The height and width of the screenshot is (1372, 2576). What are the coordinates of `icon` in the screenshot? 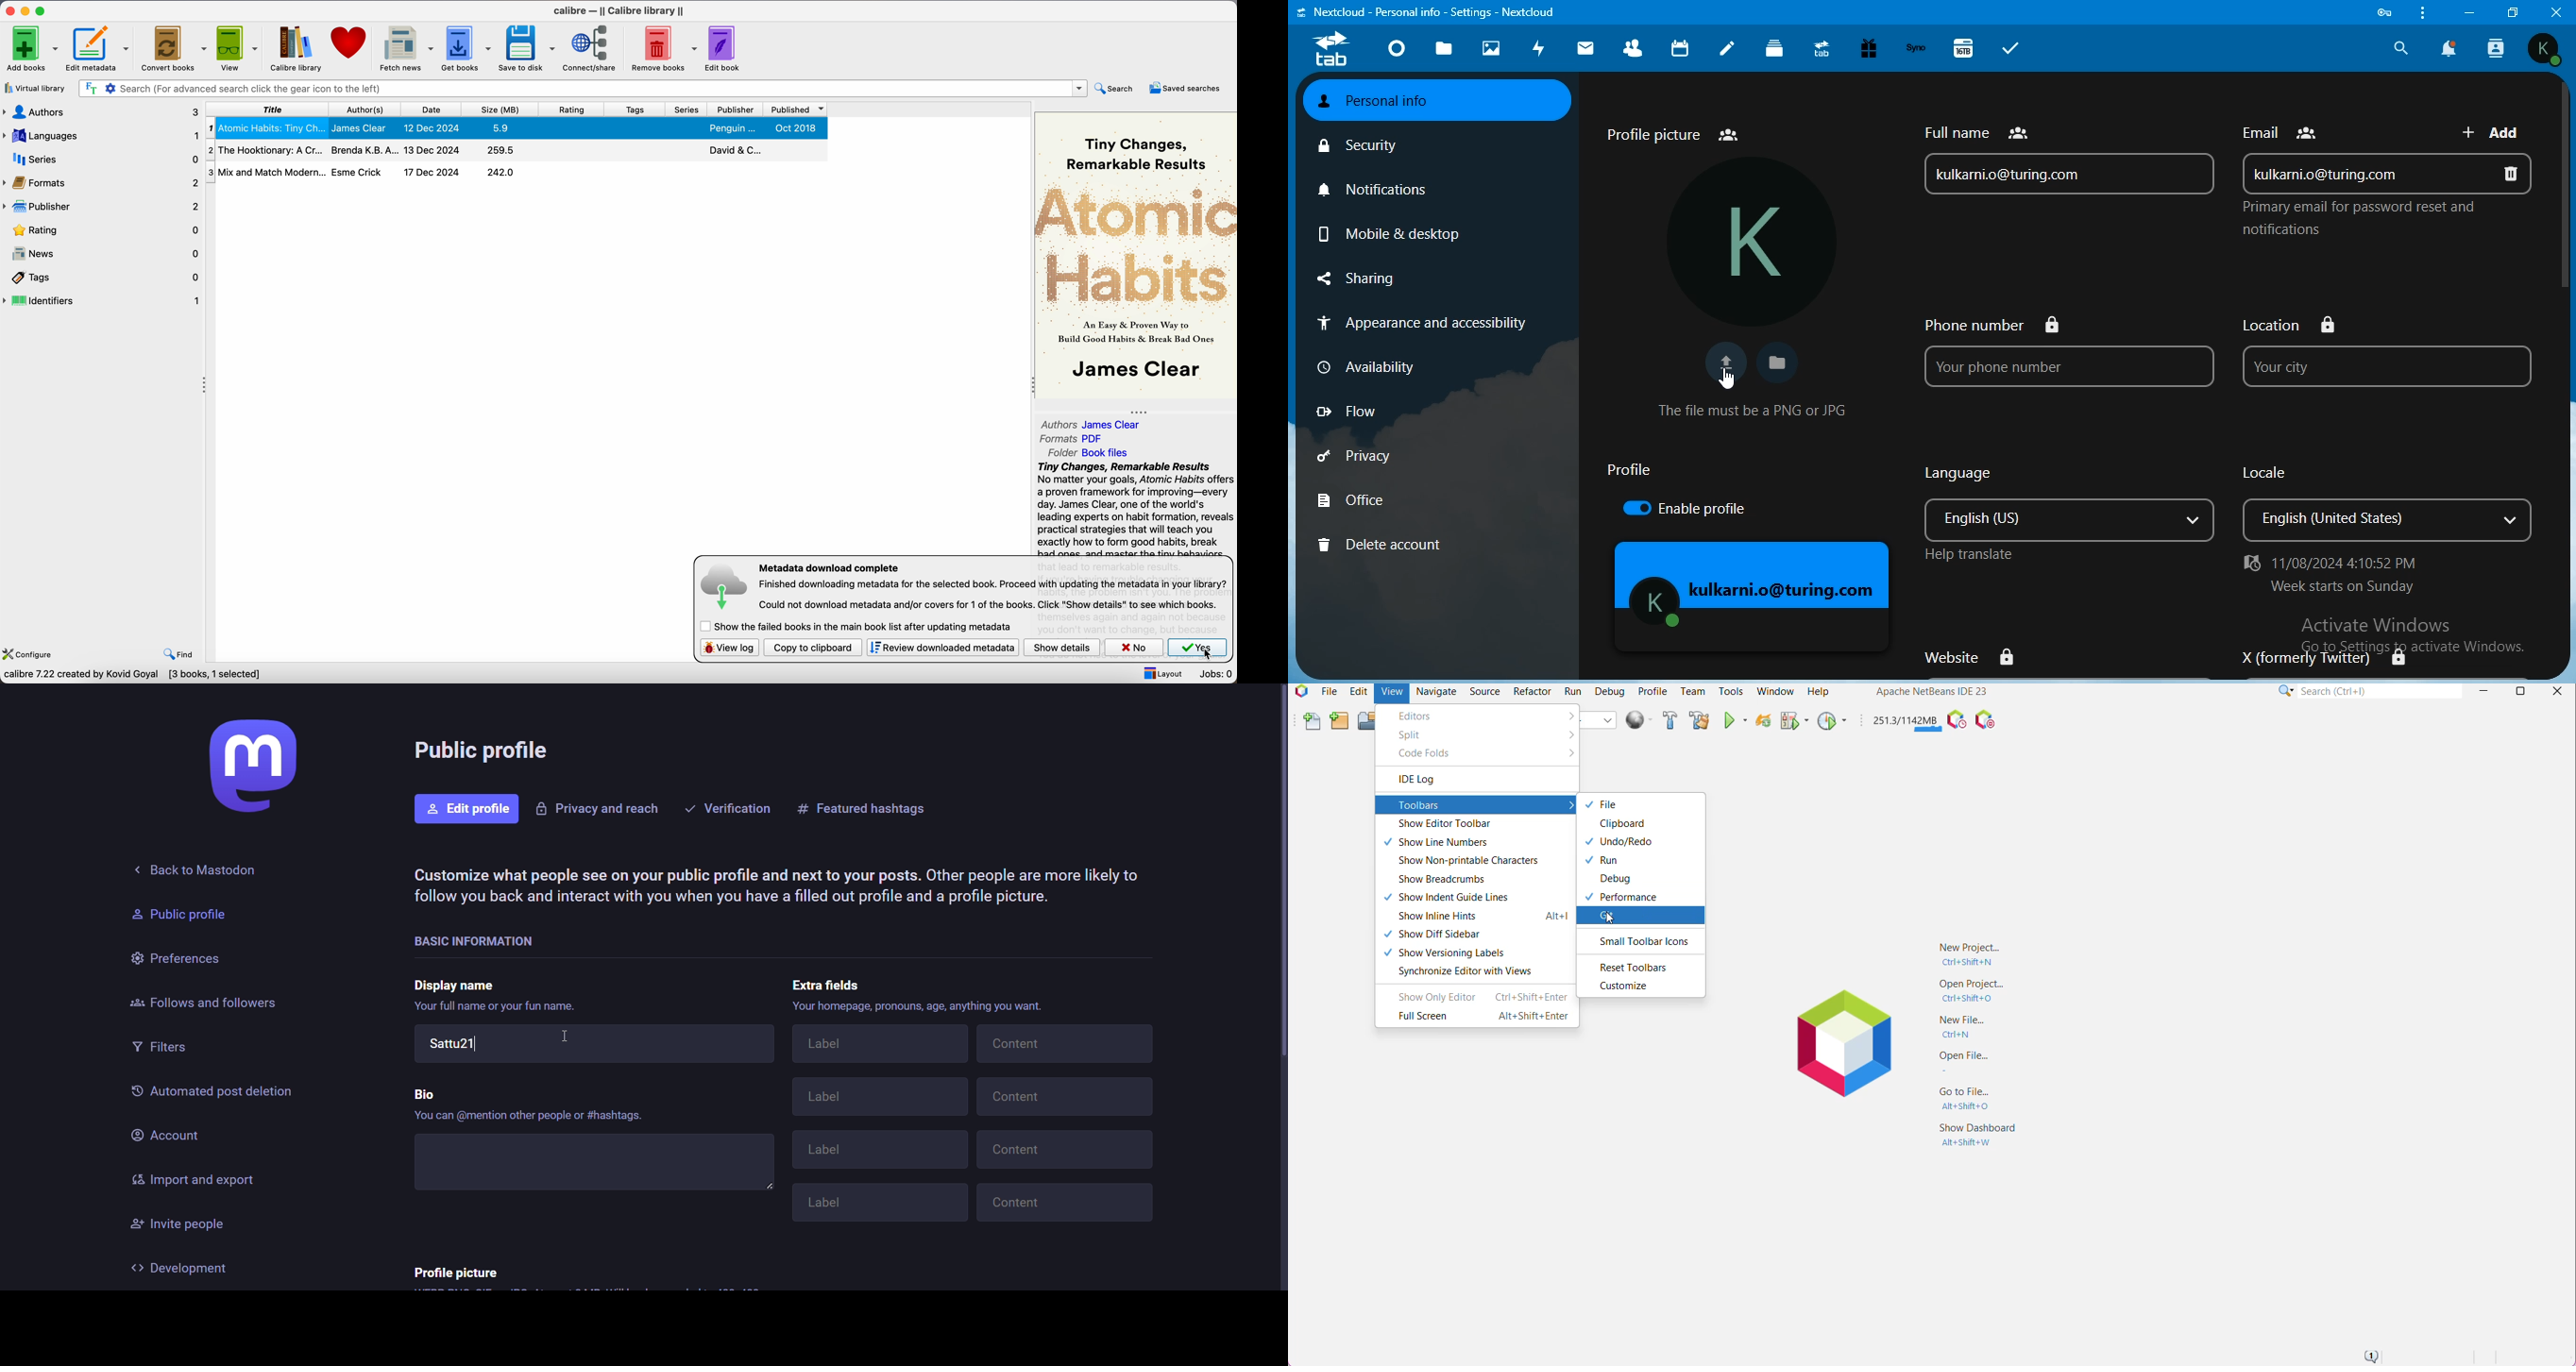 It's located at (1330, 51).